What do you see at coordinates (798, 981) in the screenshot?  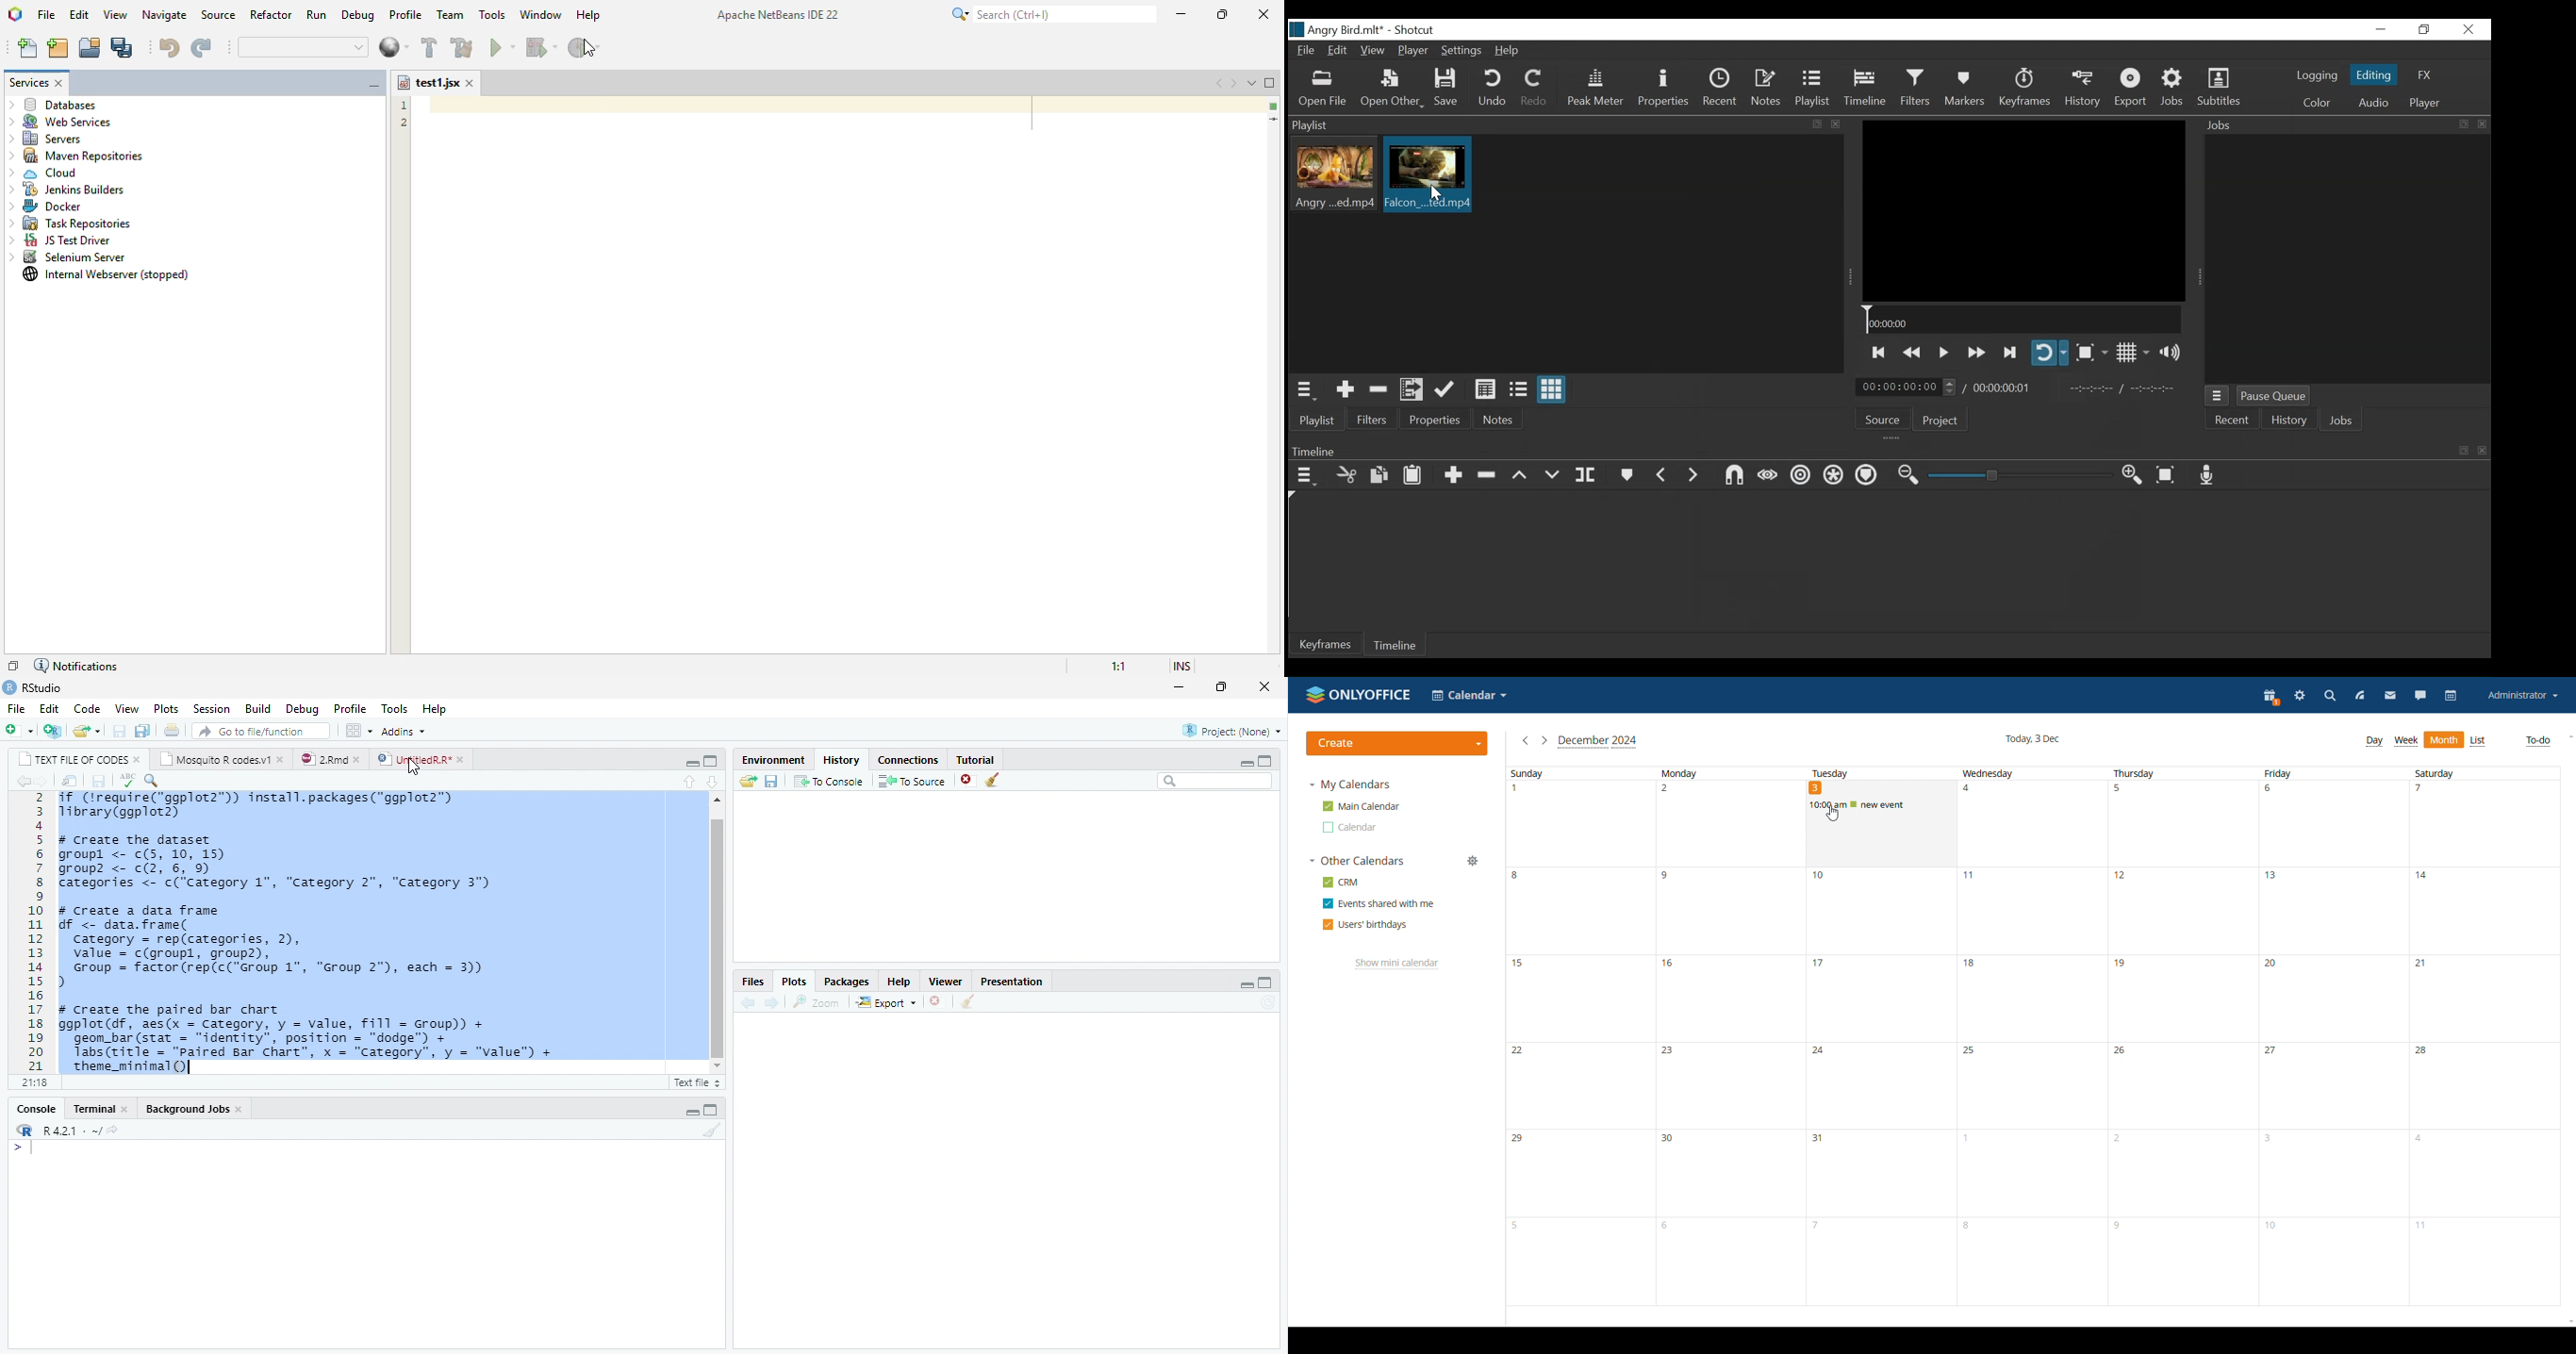 I see `plots` at bounding box center [798, 981].